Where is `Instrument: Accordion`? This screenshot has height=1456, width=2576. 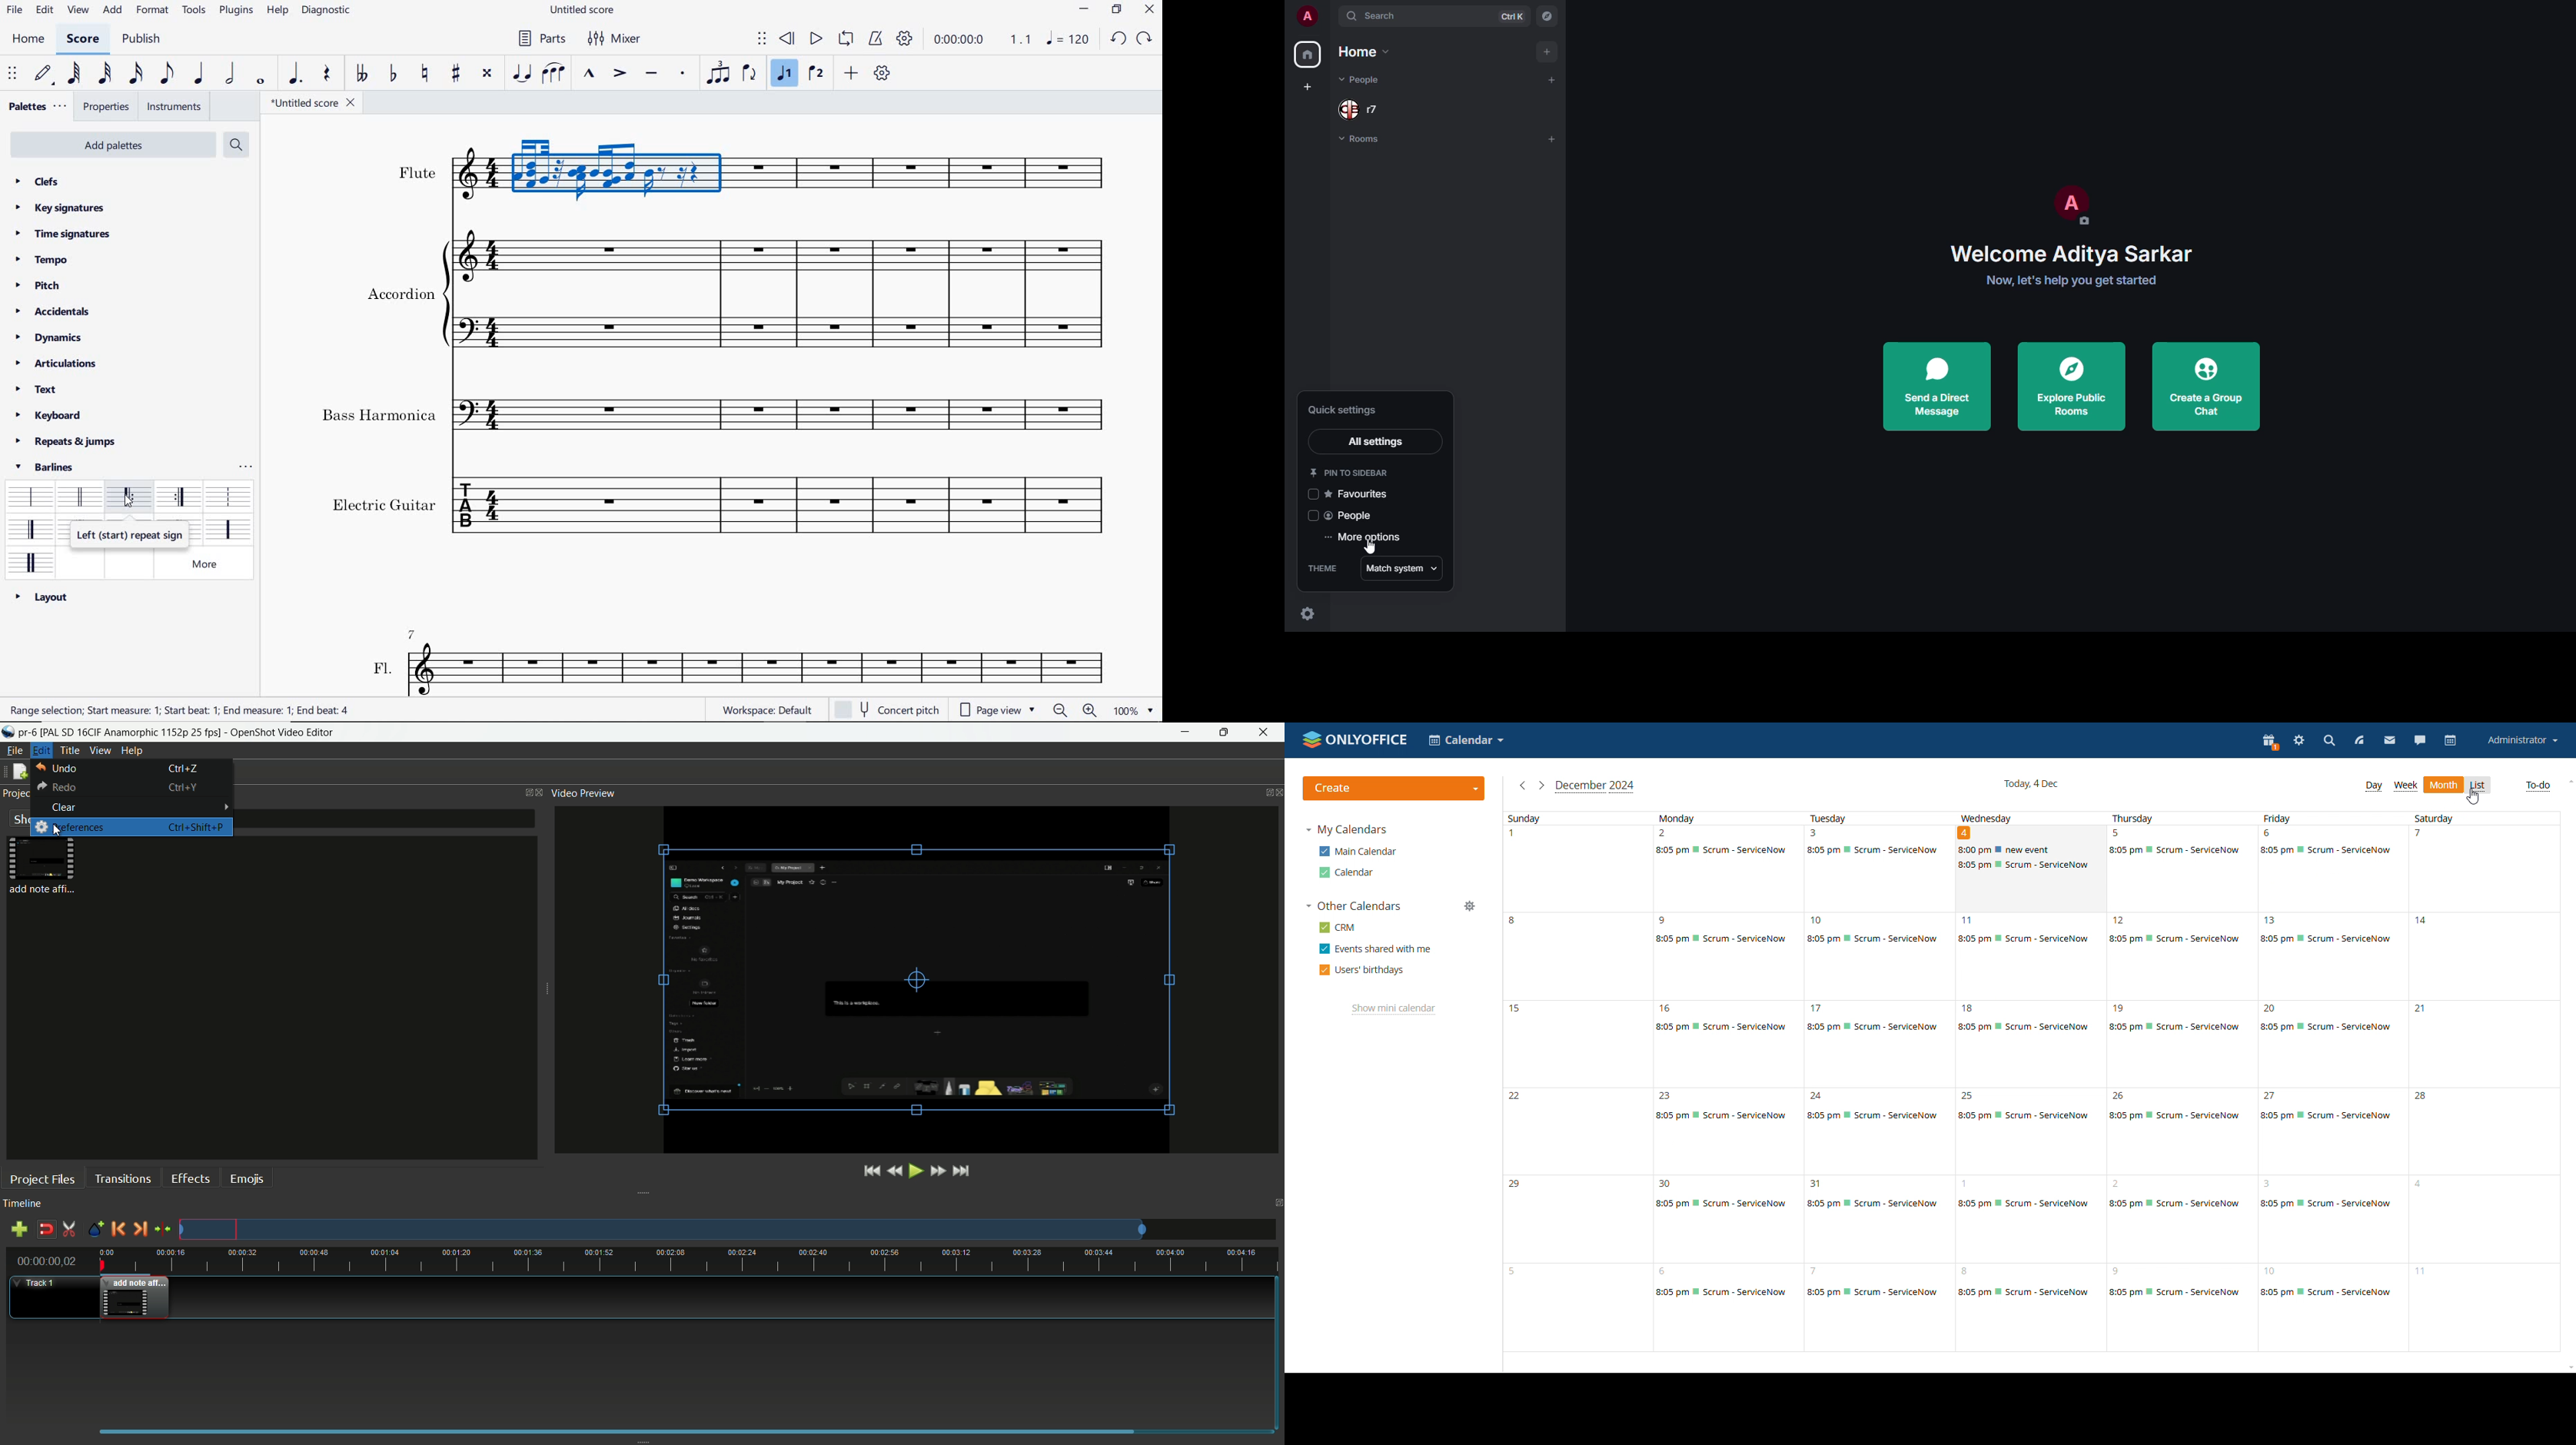
Instrument: Accordion is located at coordinates (782, 289).